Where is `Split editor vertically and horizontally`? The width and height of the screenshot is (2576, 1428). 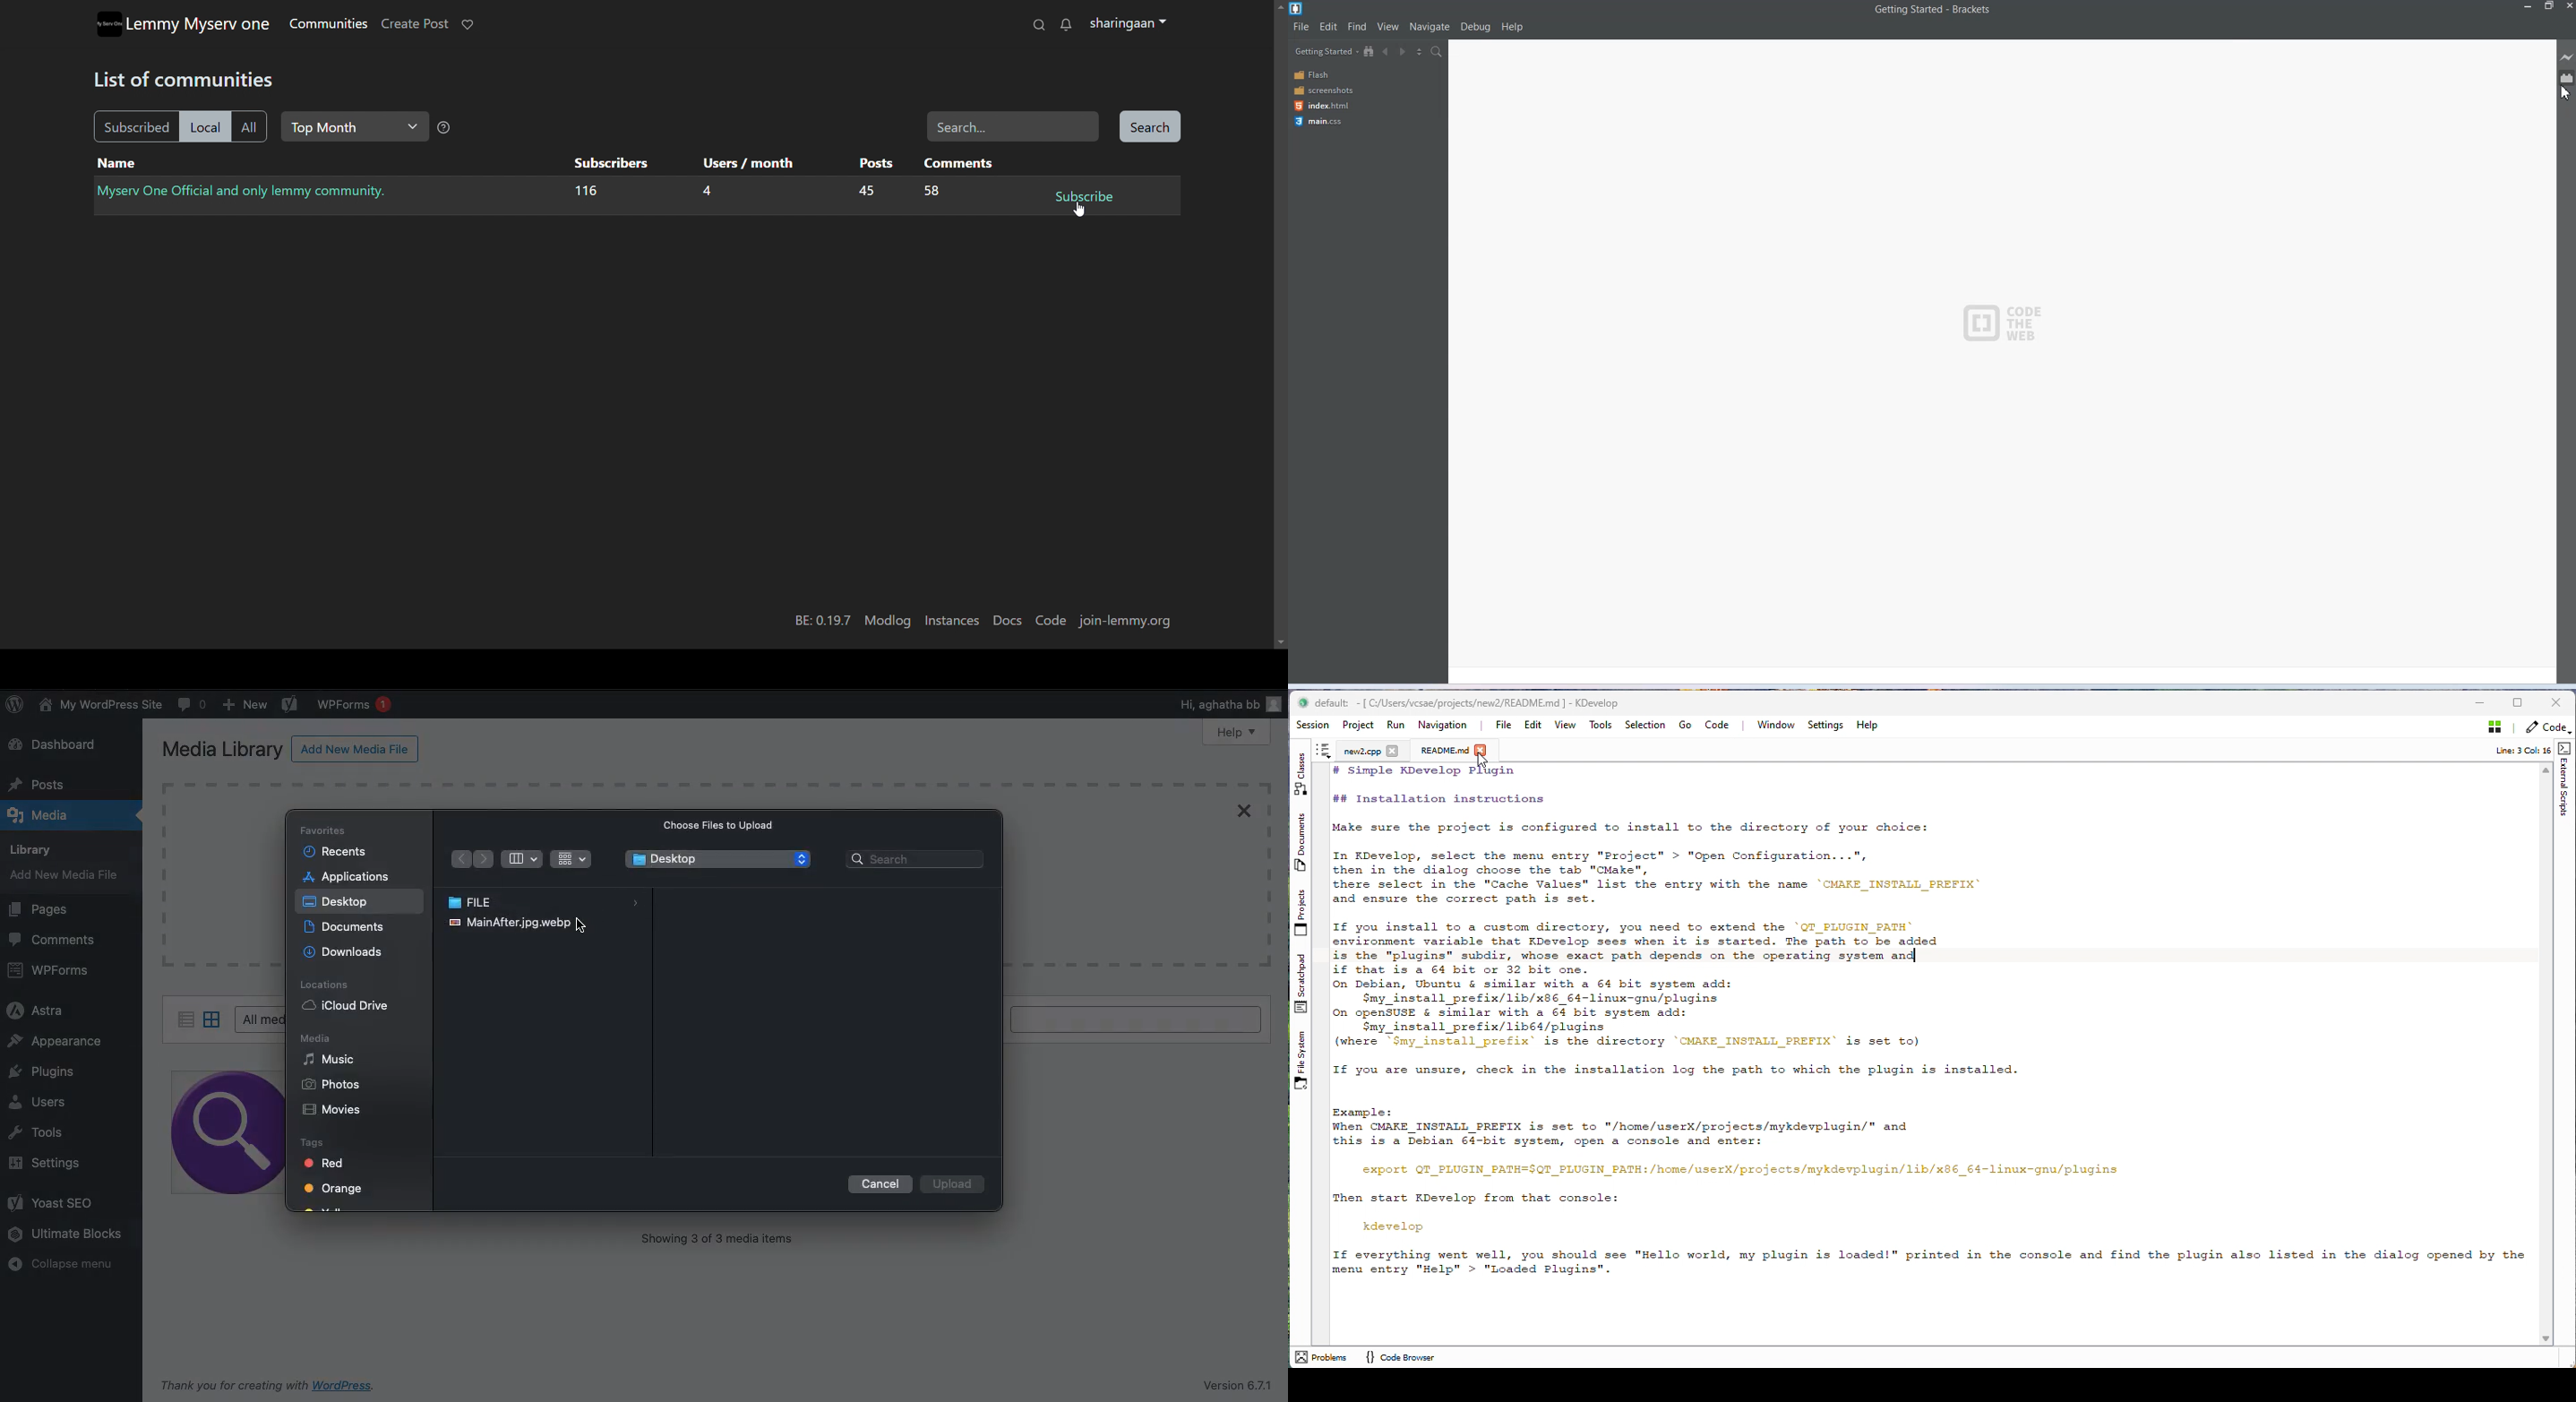
Split editor vertically and horizontally is located at coordinates (1420, 52).